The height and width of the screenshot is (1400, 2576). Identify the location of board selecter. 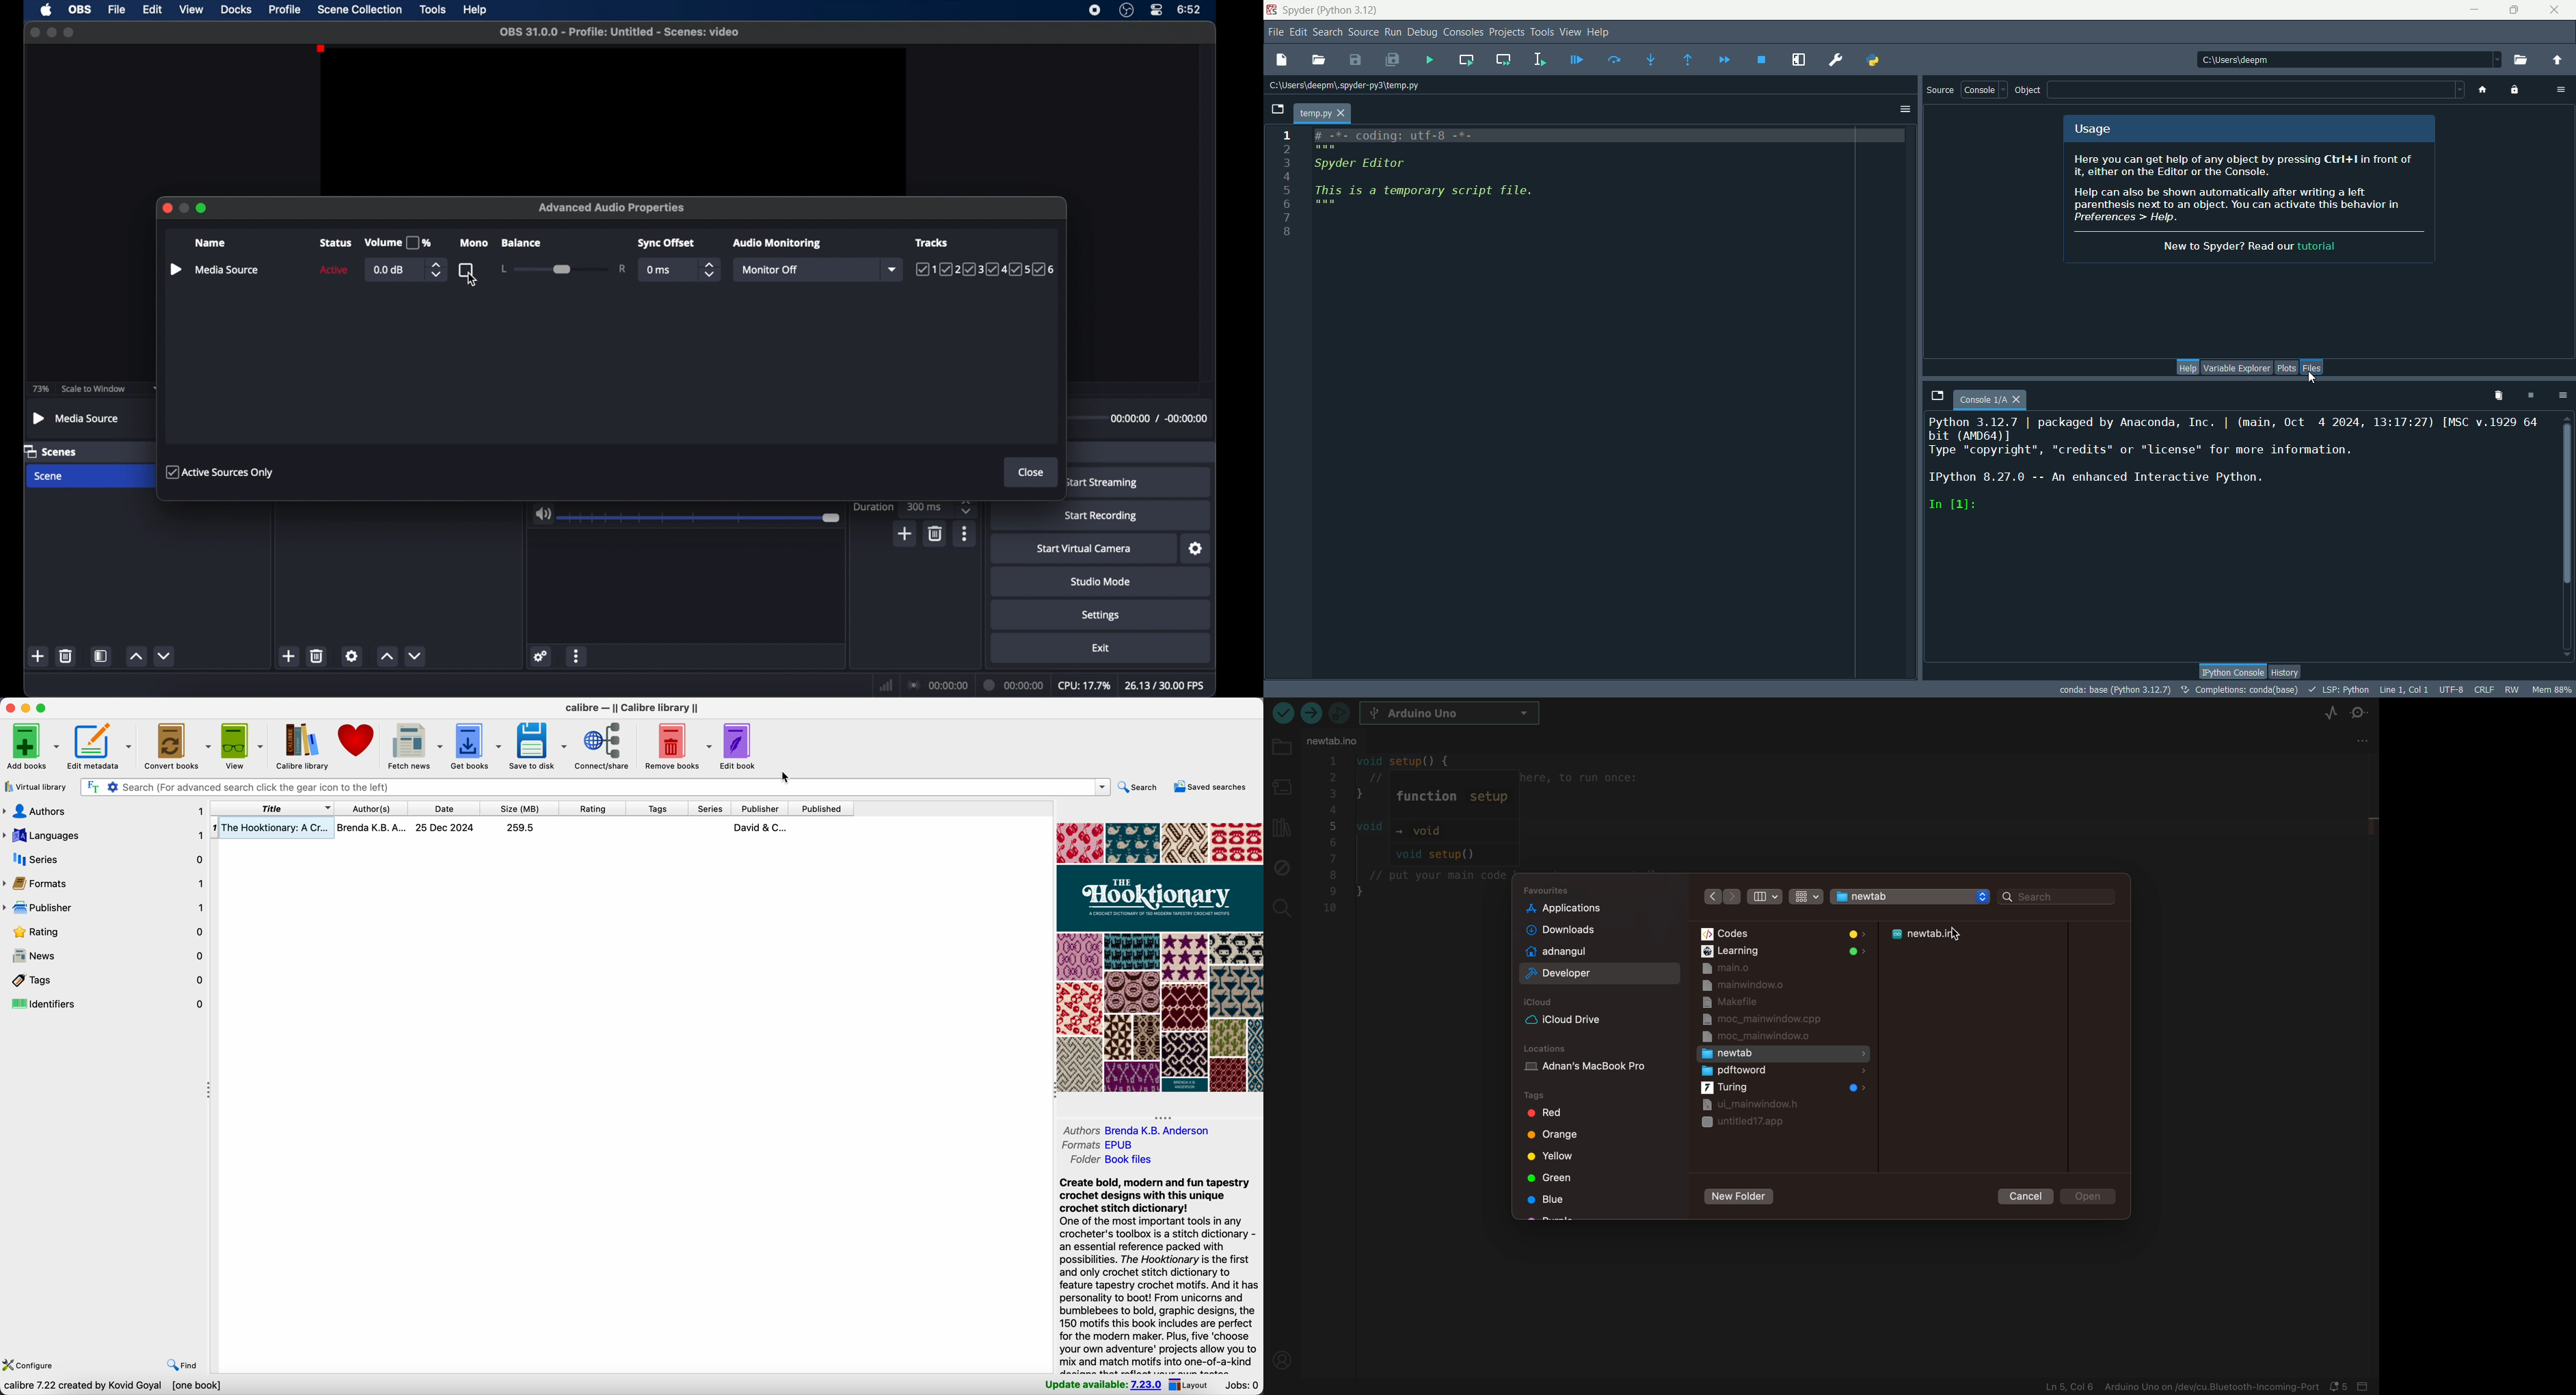
(1280, 788).